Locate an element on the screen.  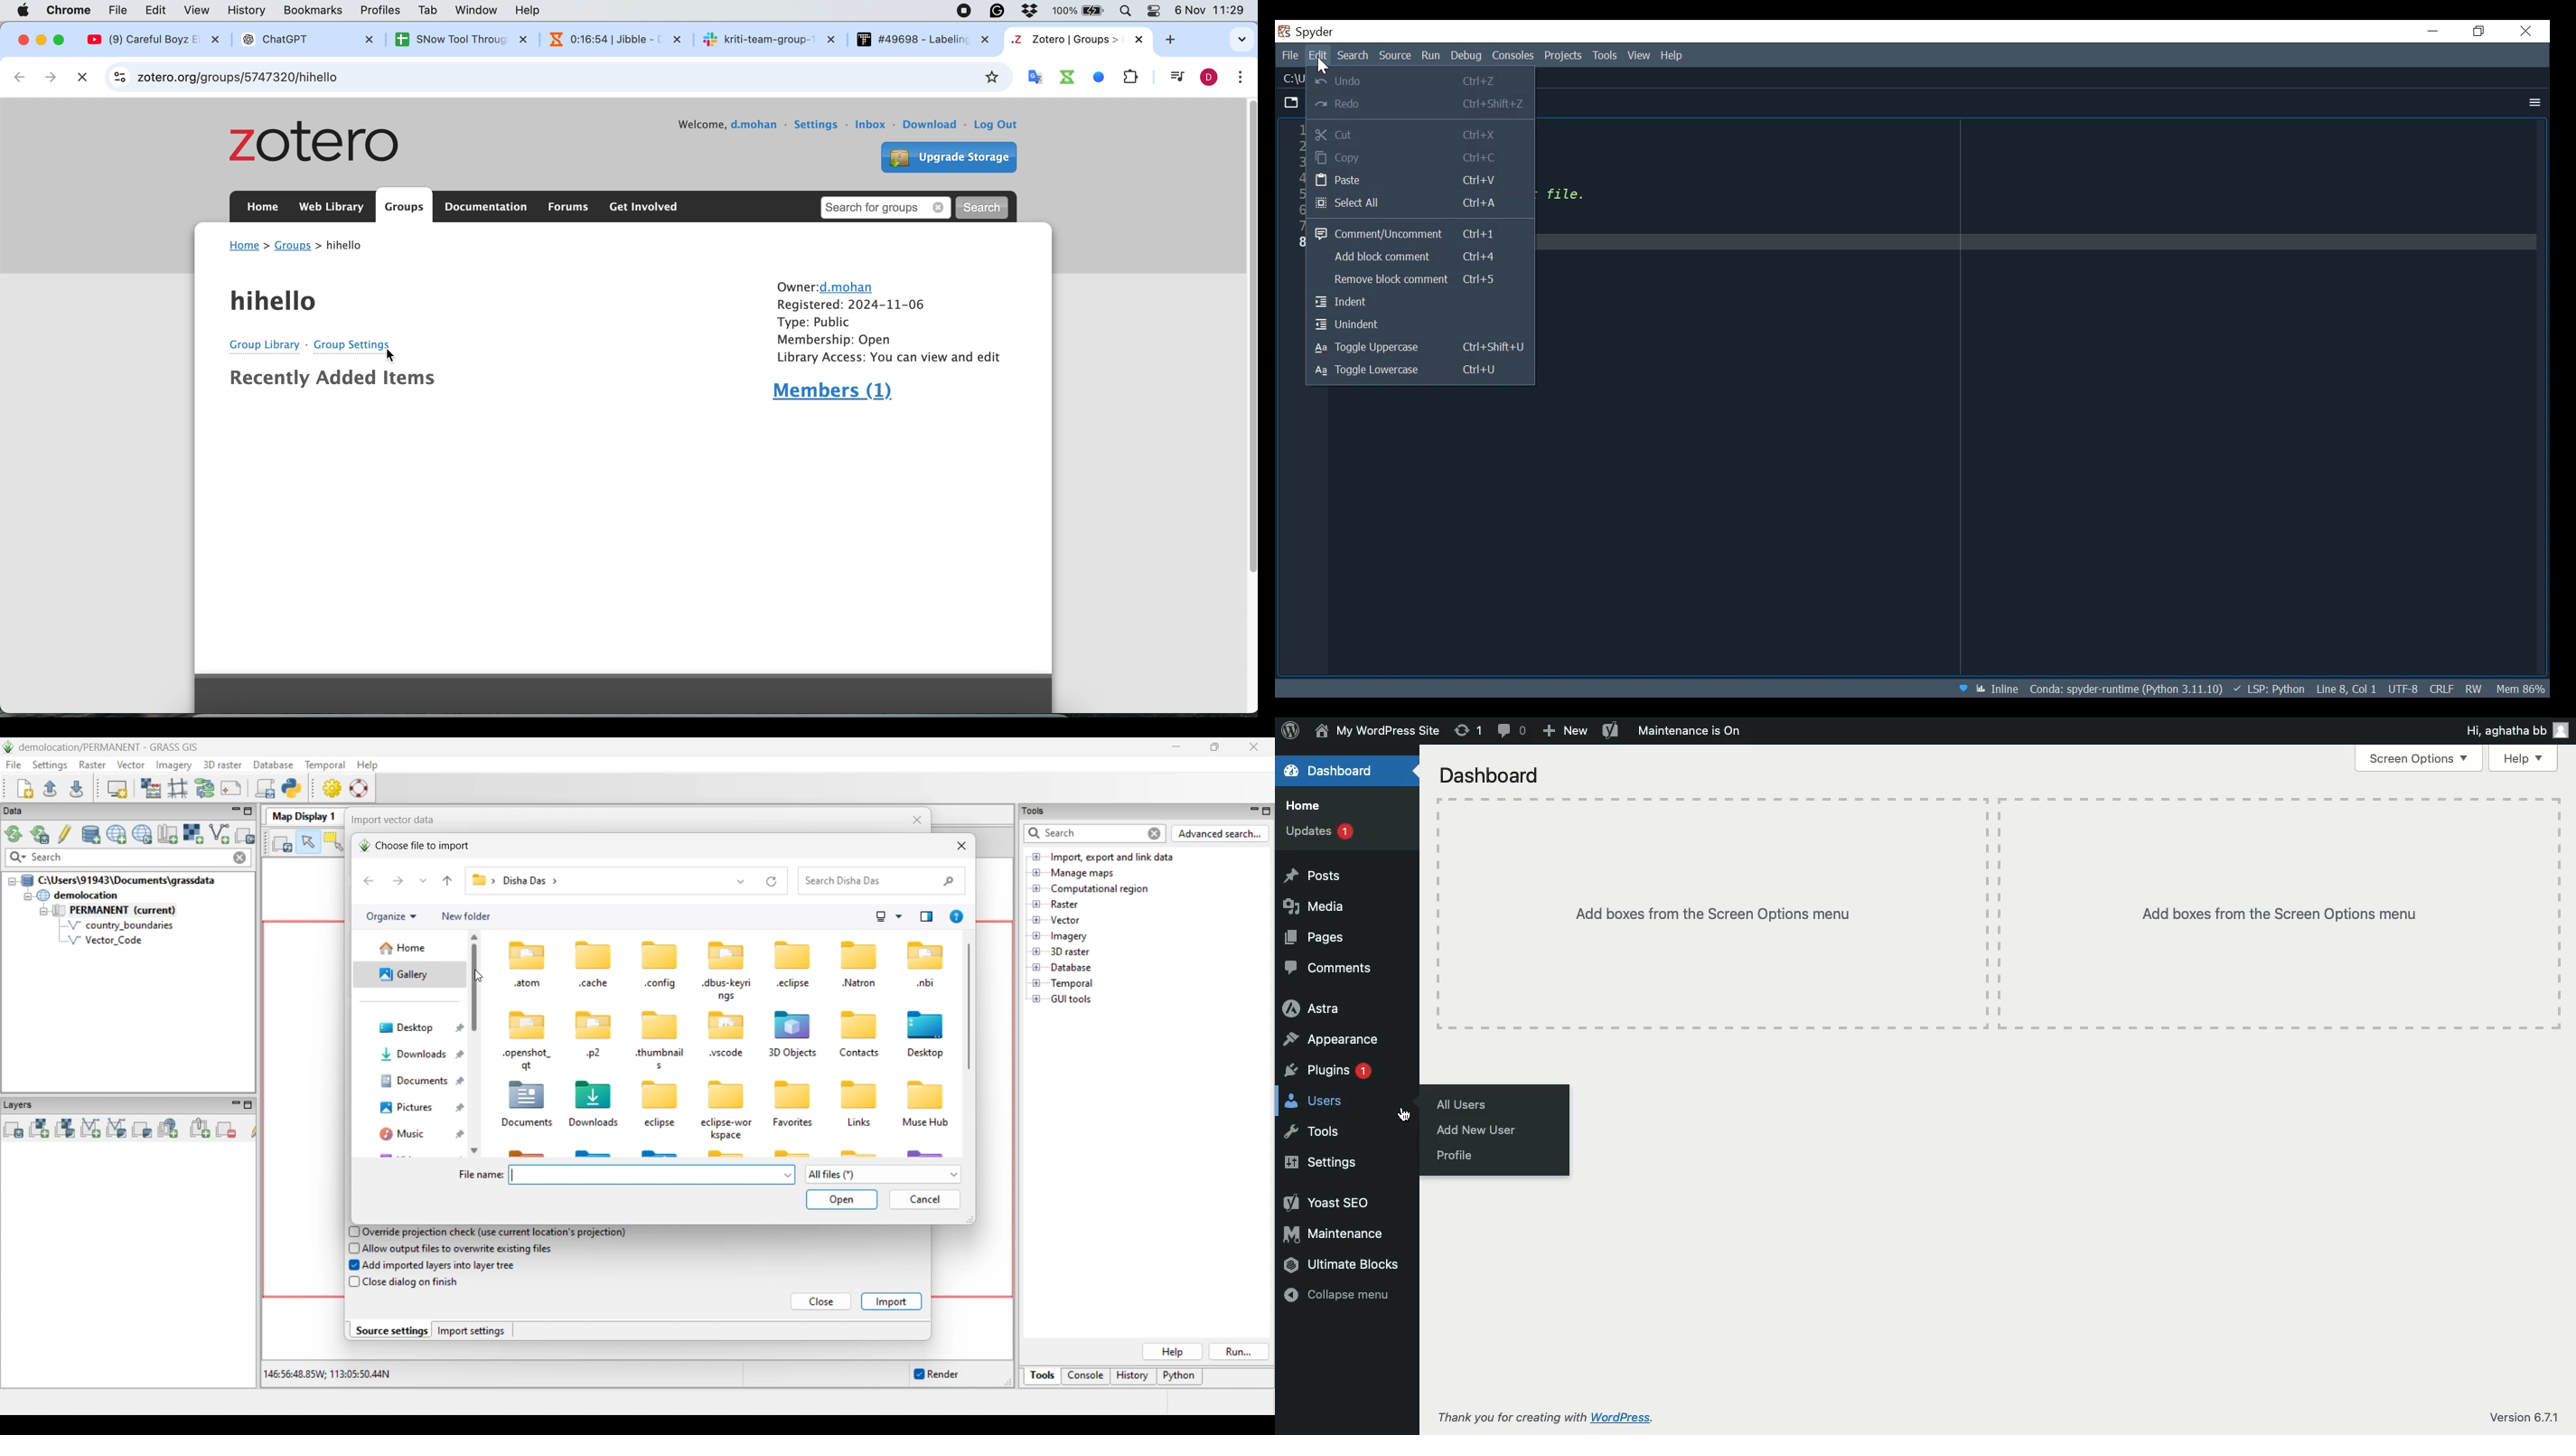
Comment/Uncomment is located at coordinates (1379, 232).